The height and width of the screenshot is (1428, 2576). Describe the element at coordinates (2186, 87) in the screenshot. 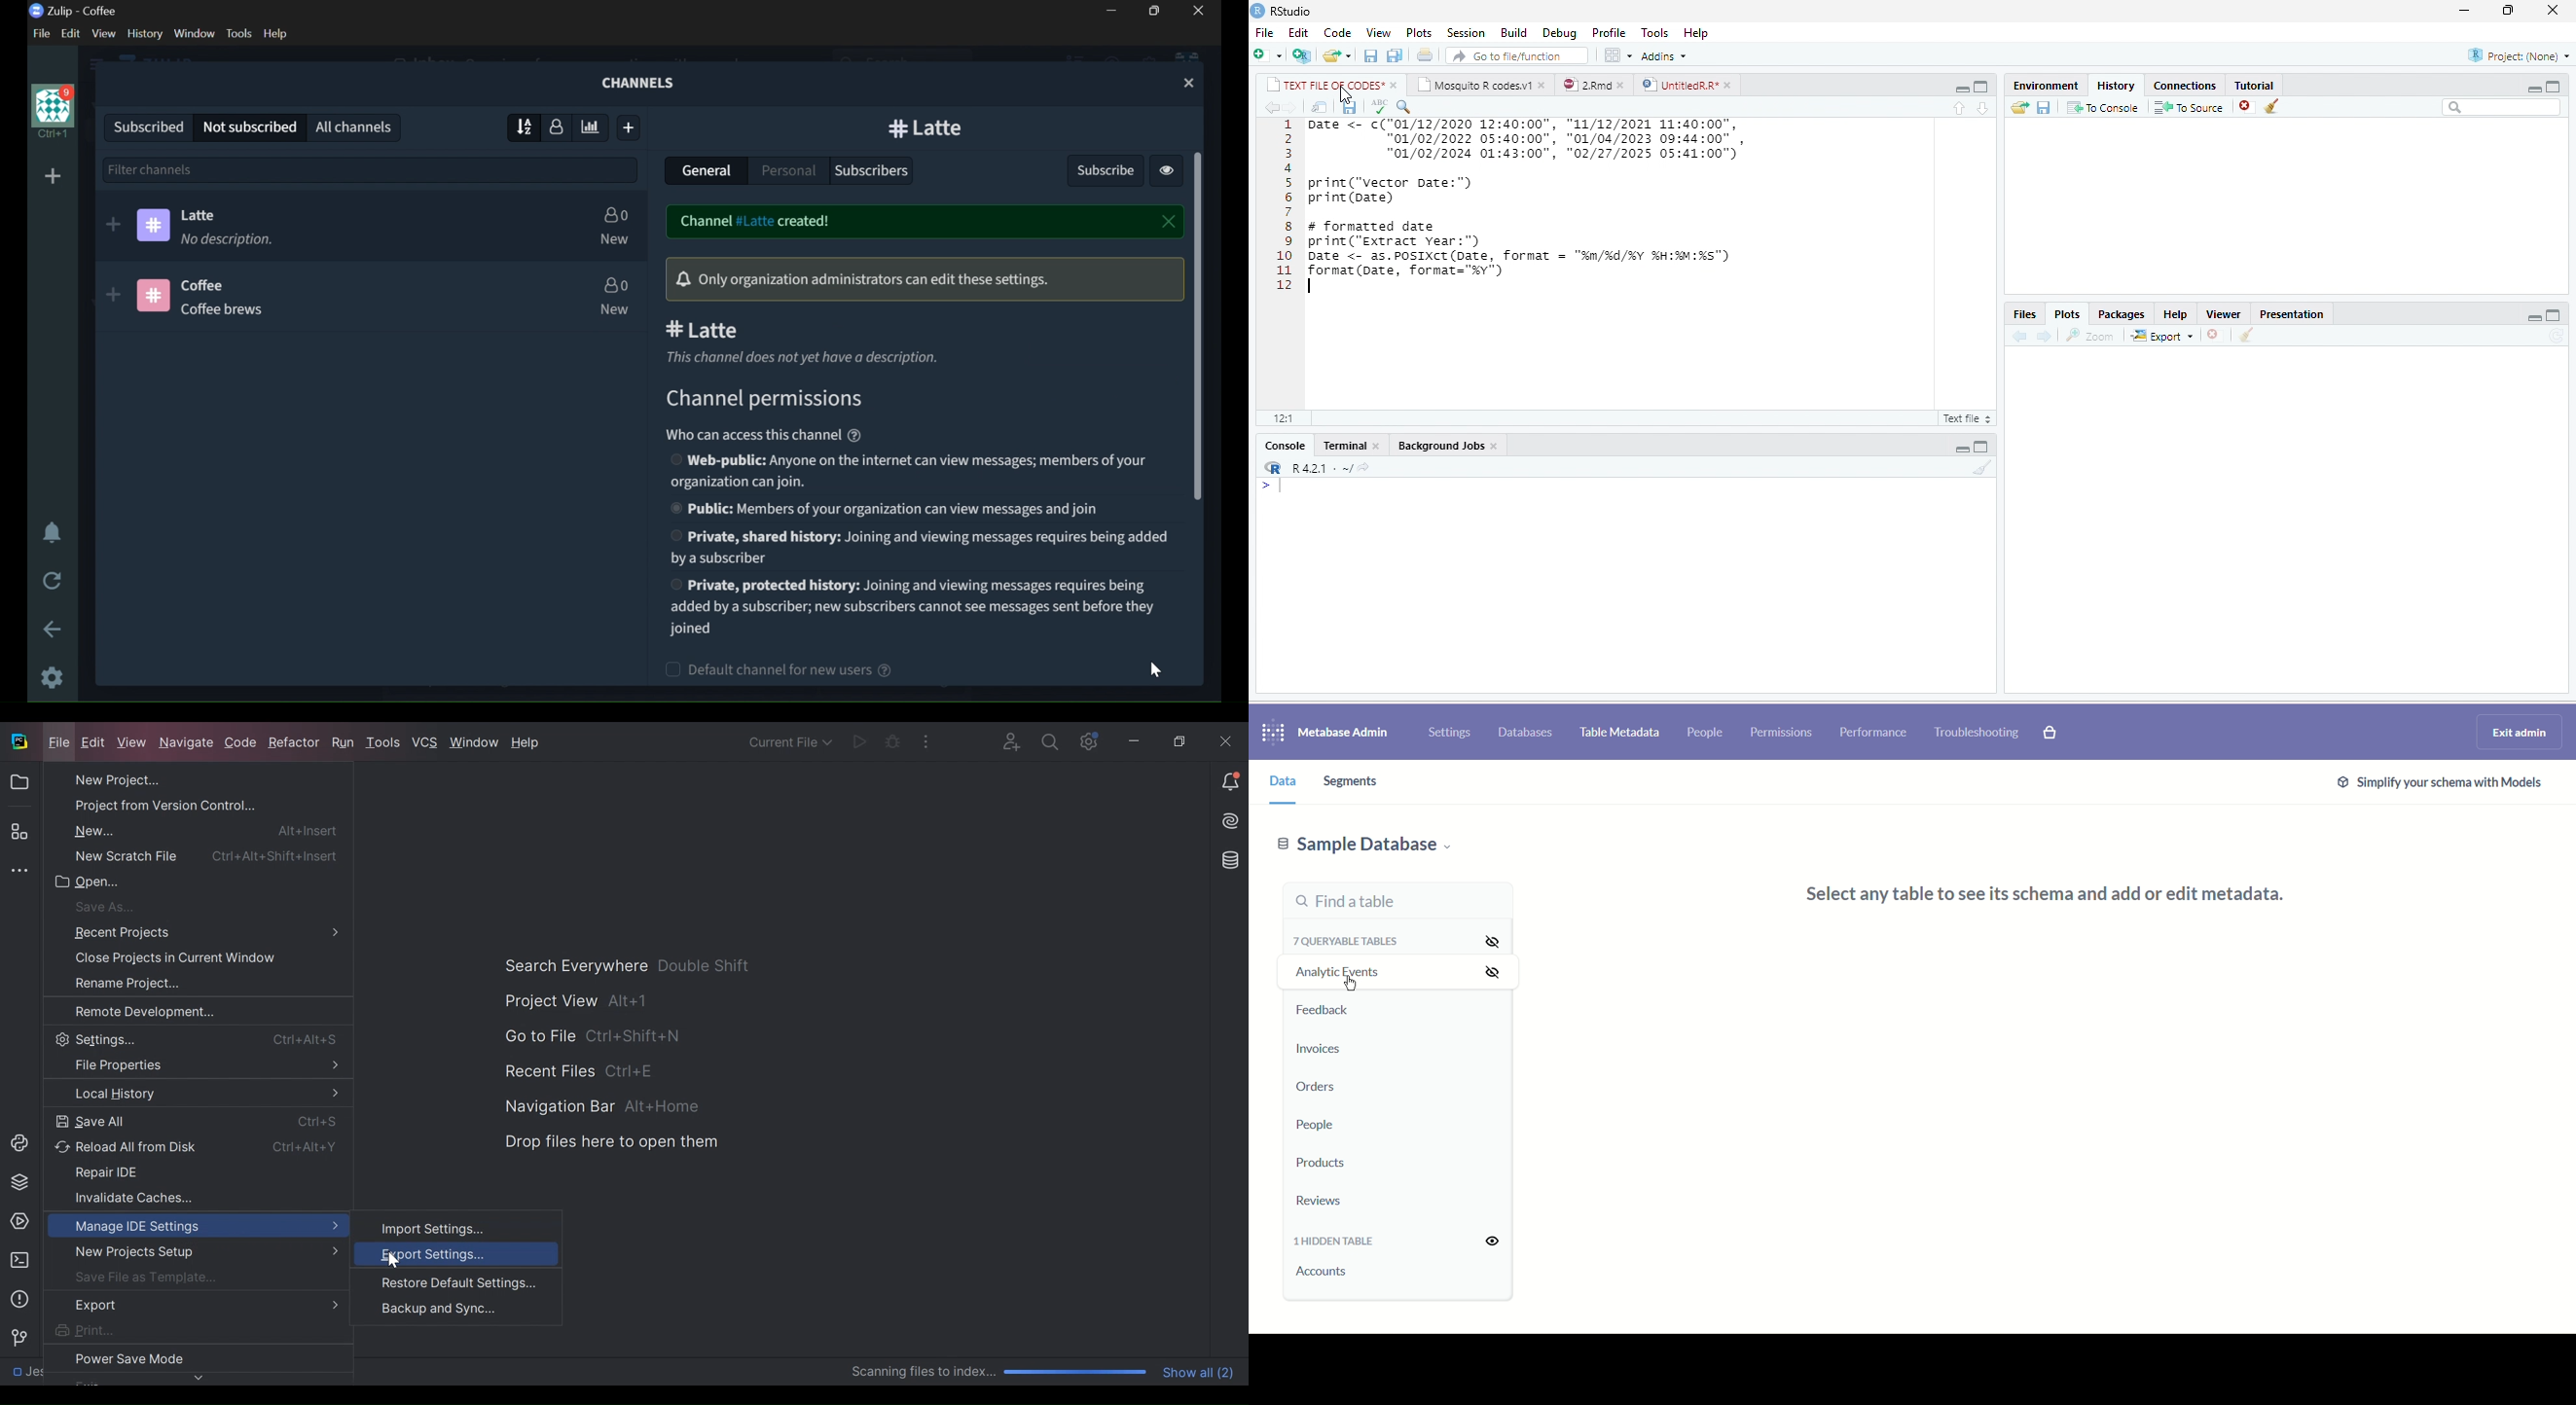

I see `Connections` at that location.